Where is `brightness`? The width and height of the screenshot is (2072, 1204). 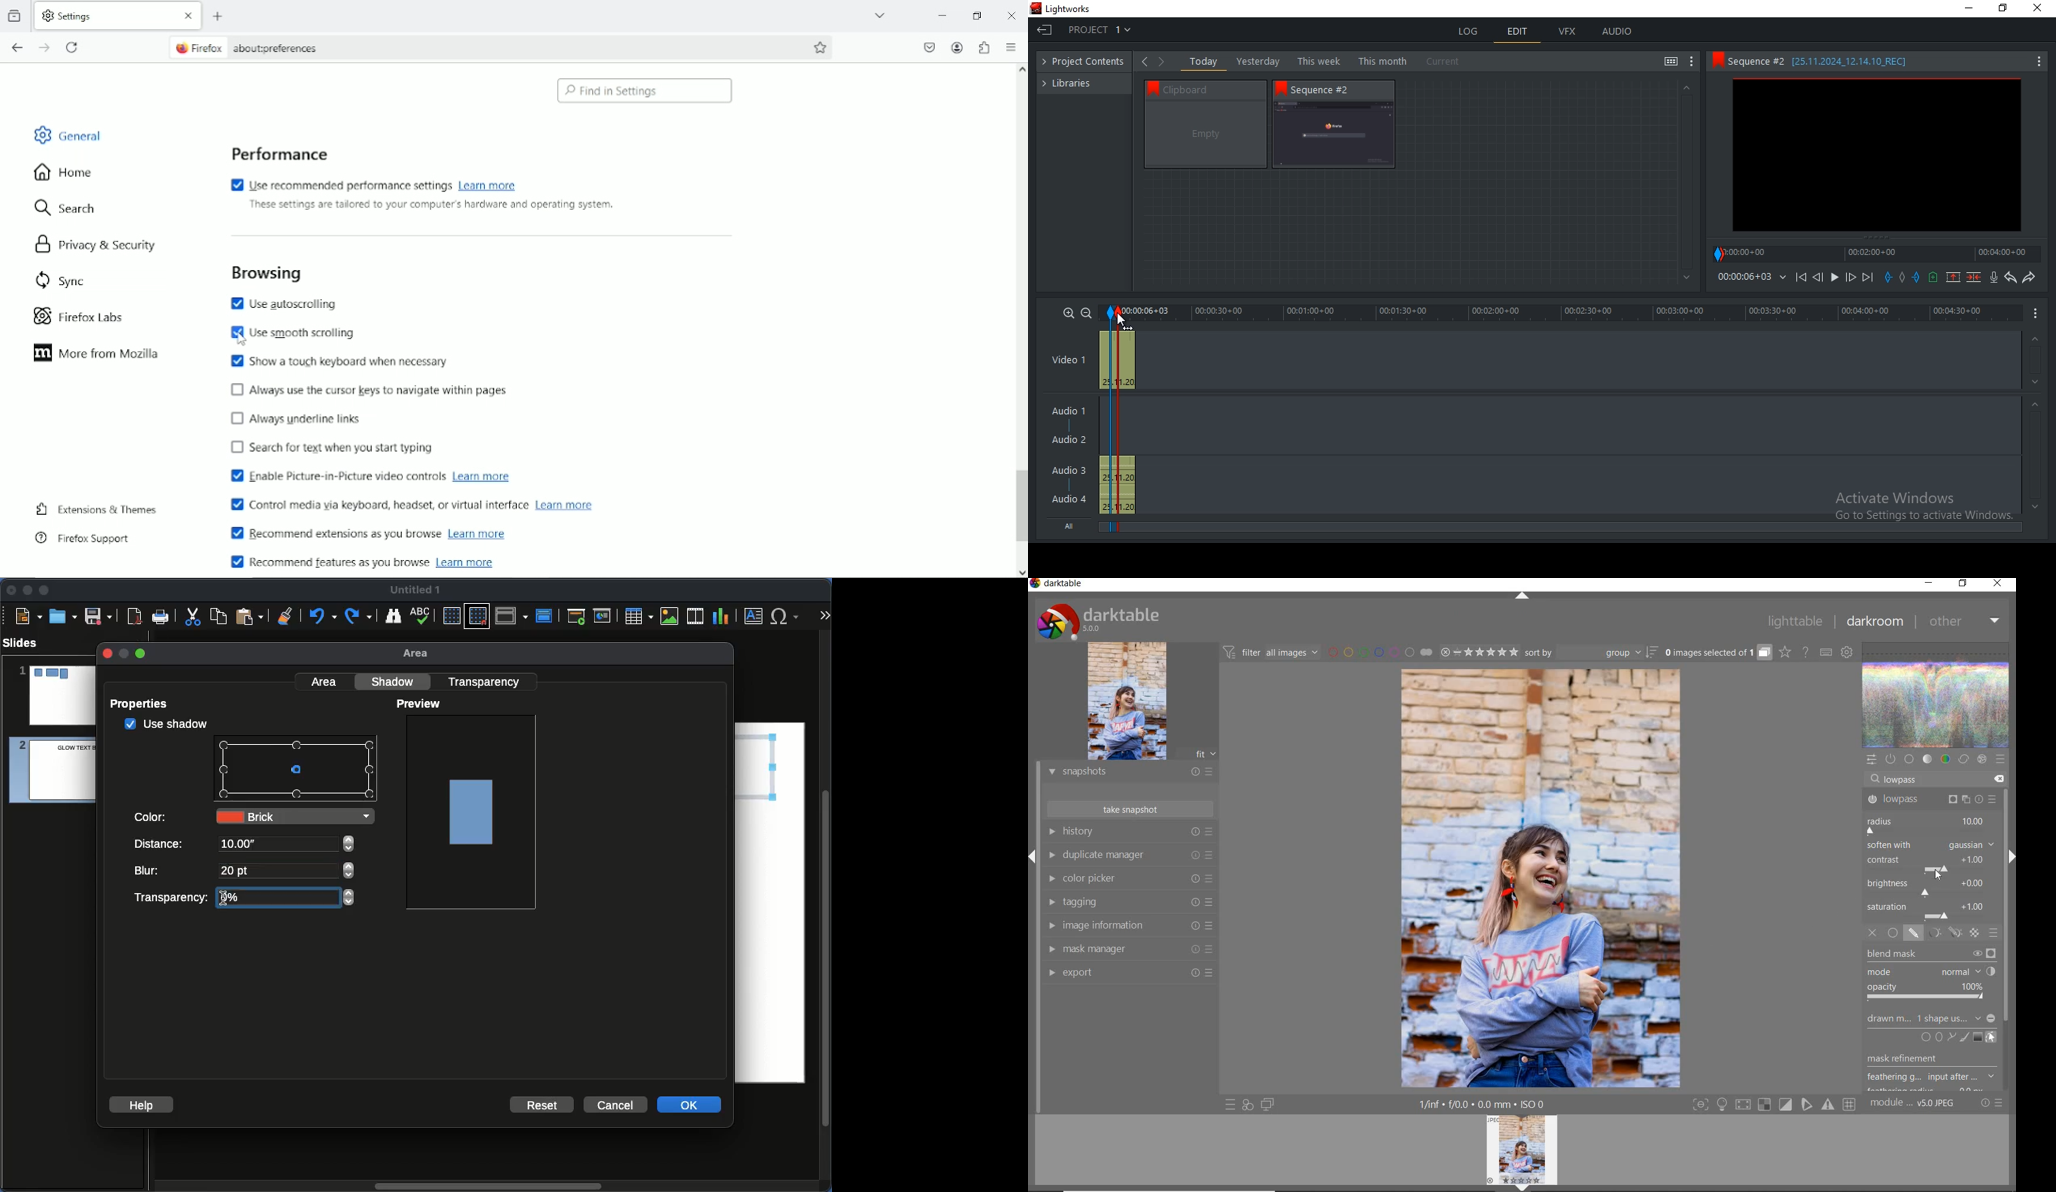 brightness is located at coordinates (1930, 886).